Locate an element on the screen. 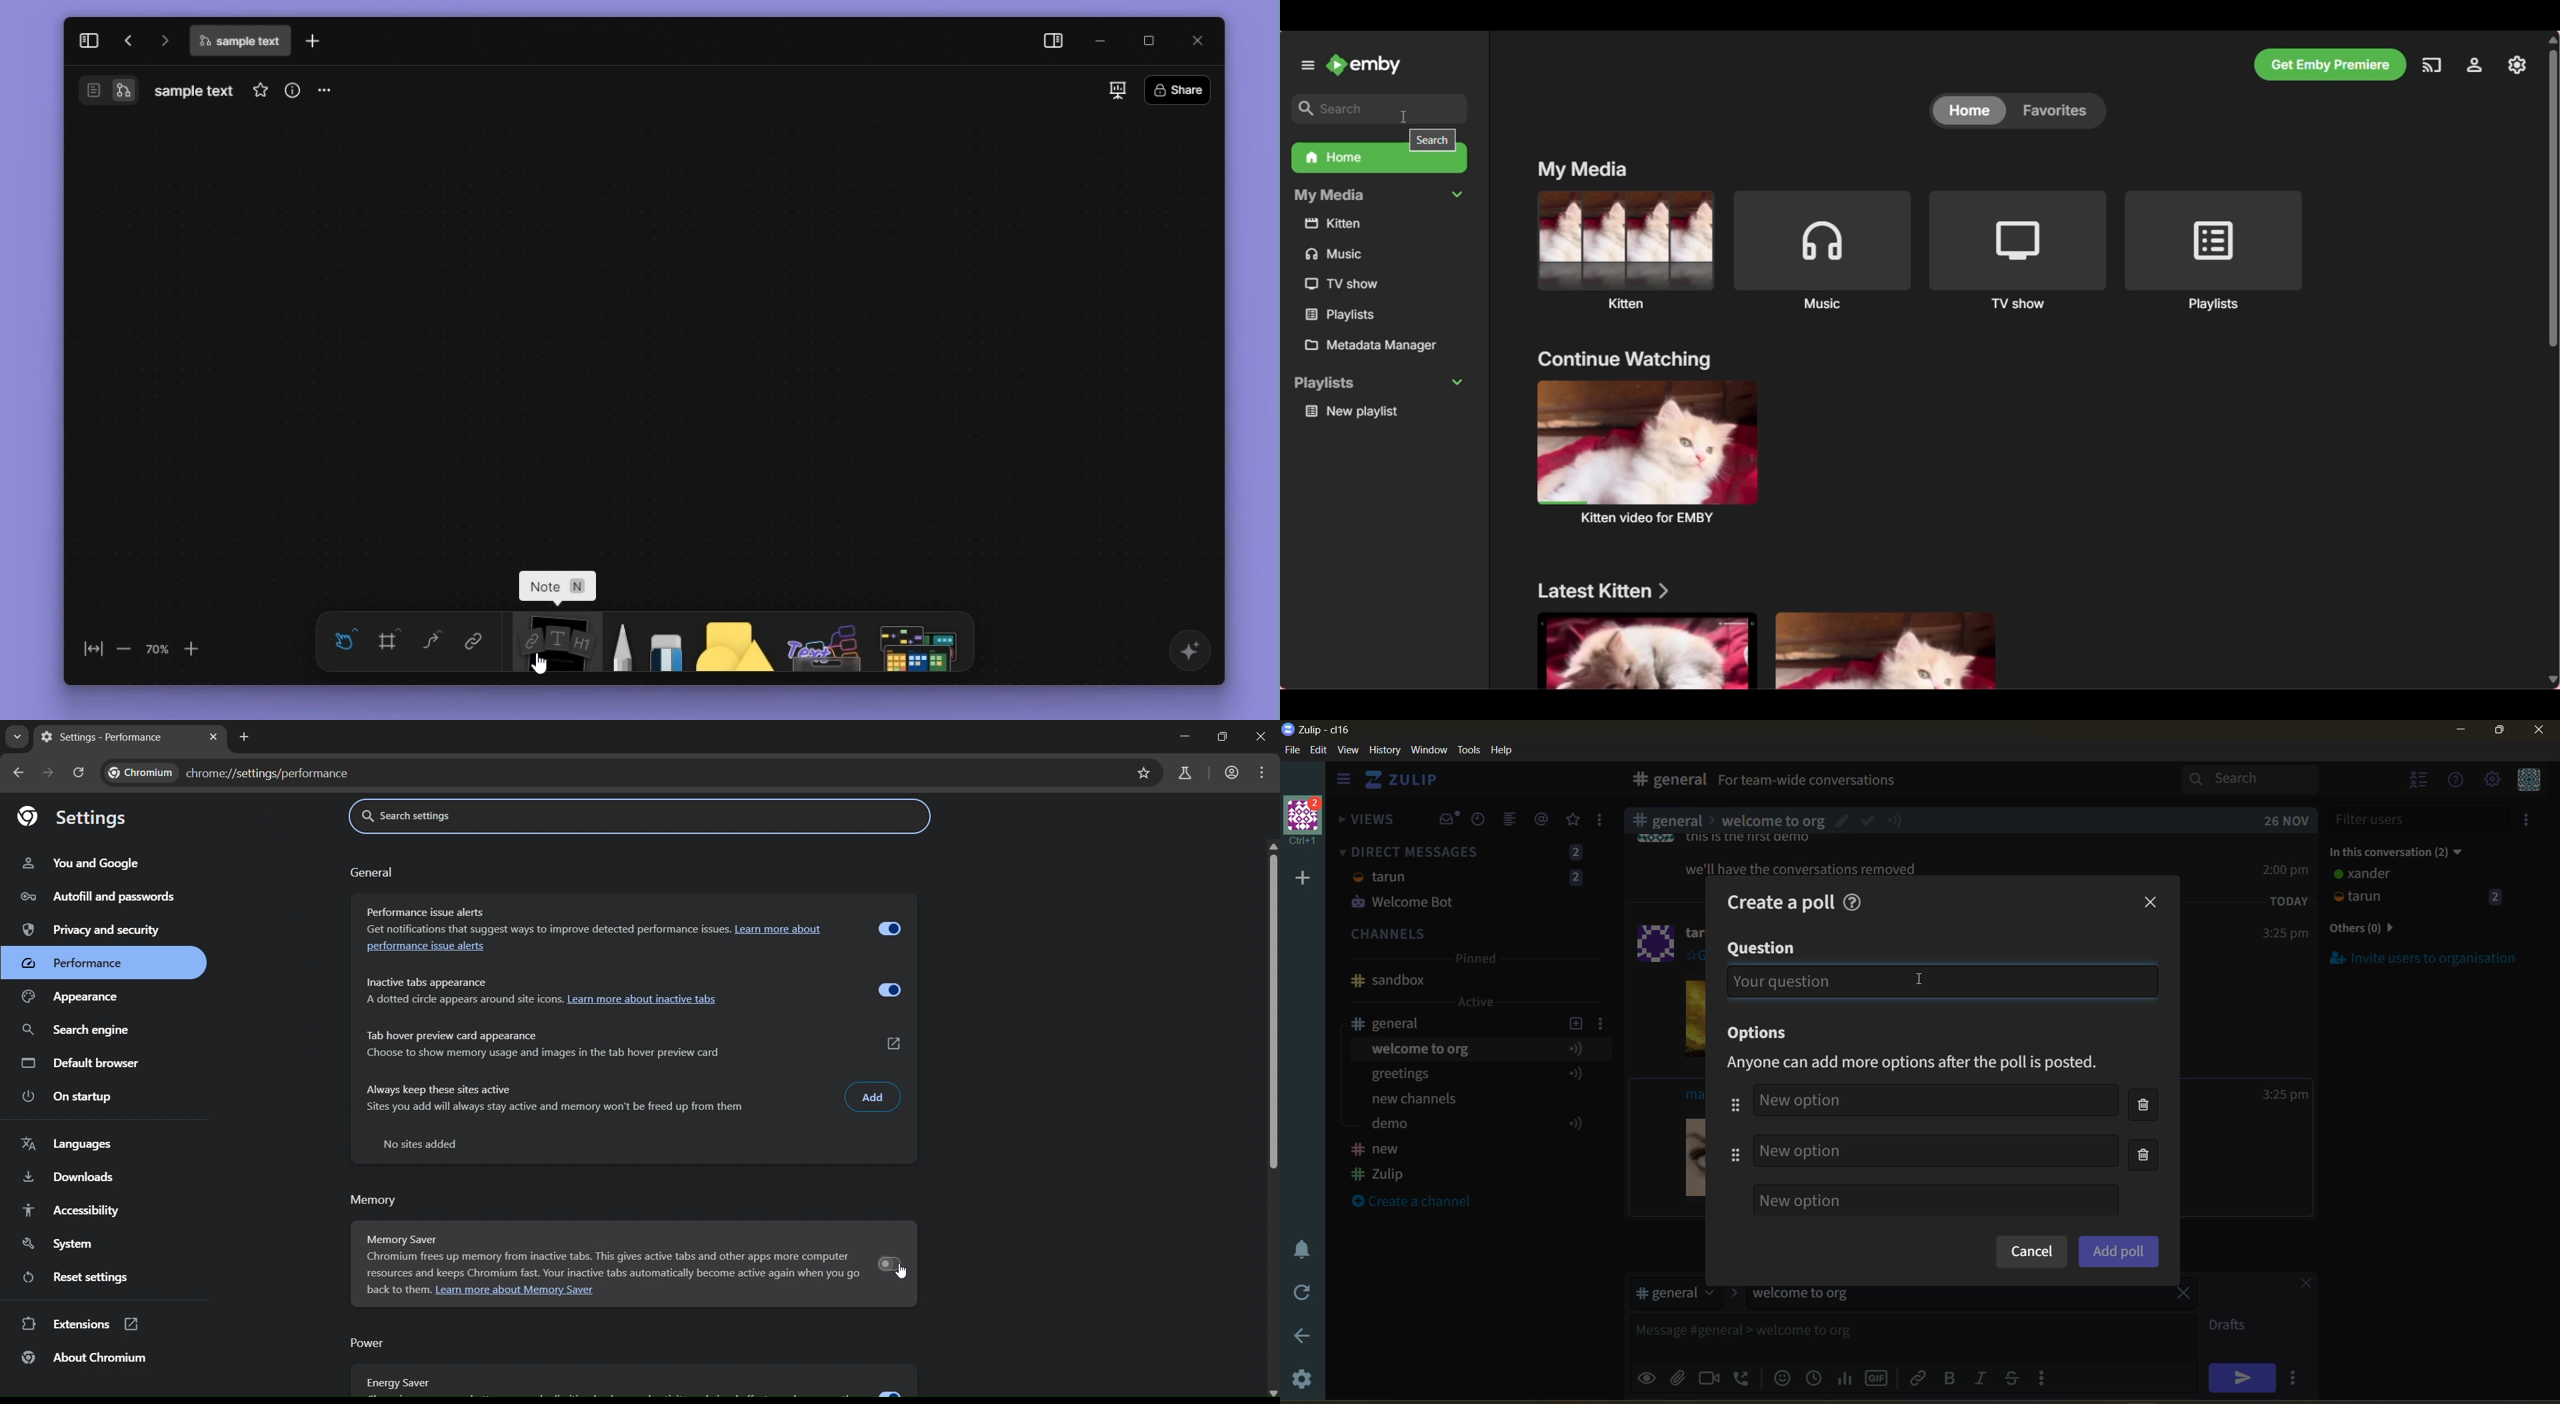 This screenshot has width=2576, height=1428. kitten is located at coordinates (1371, 223).